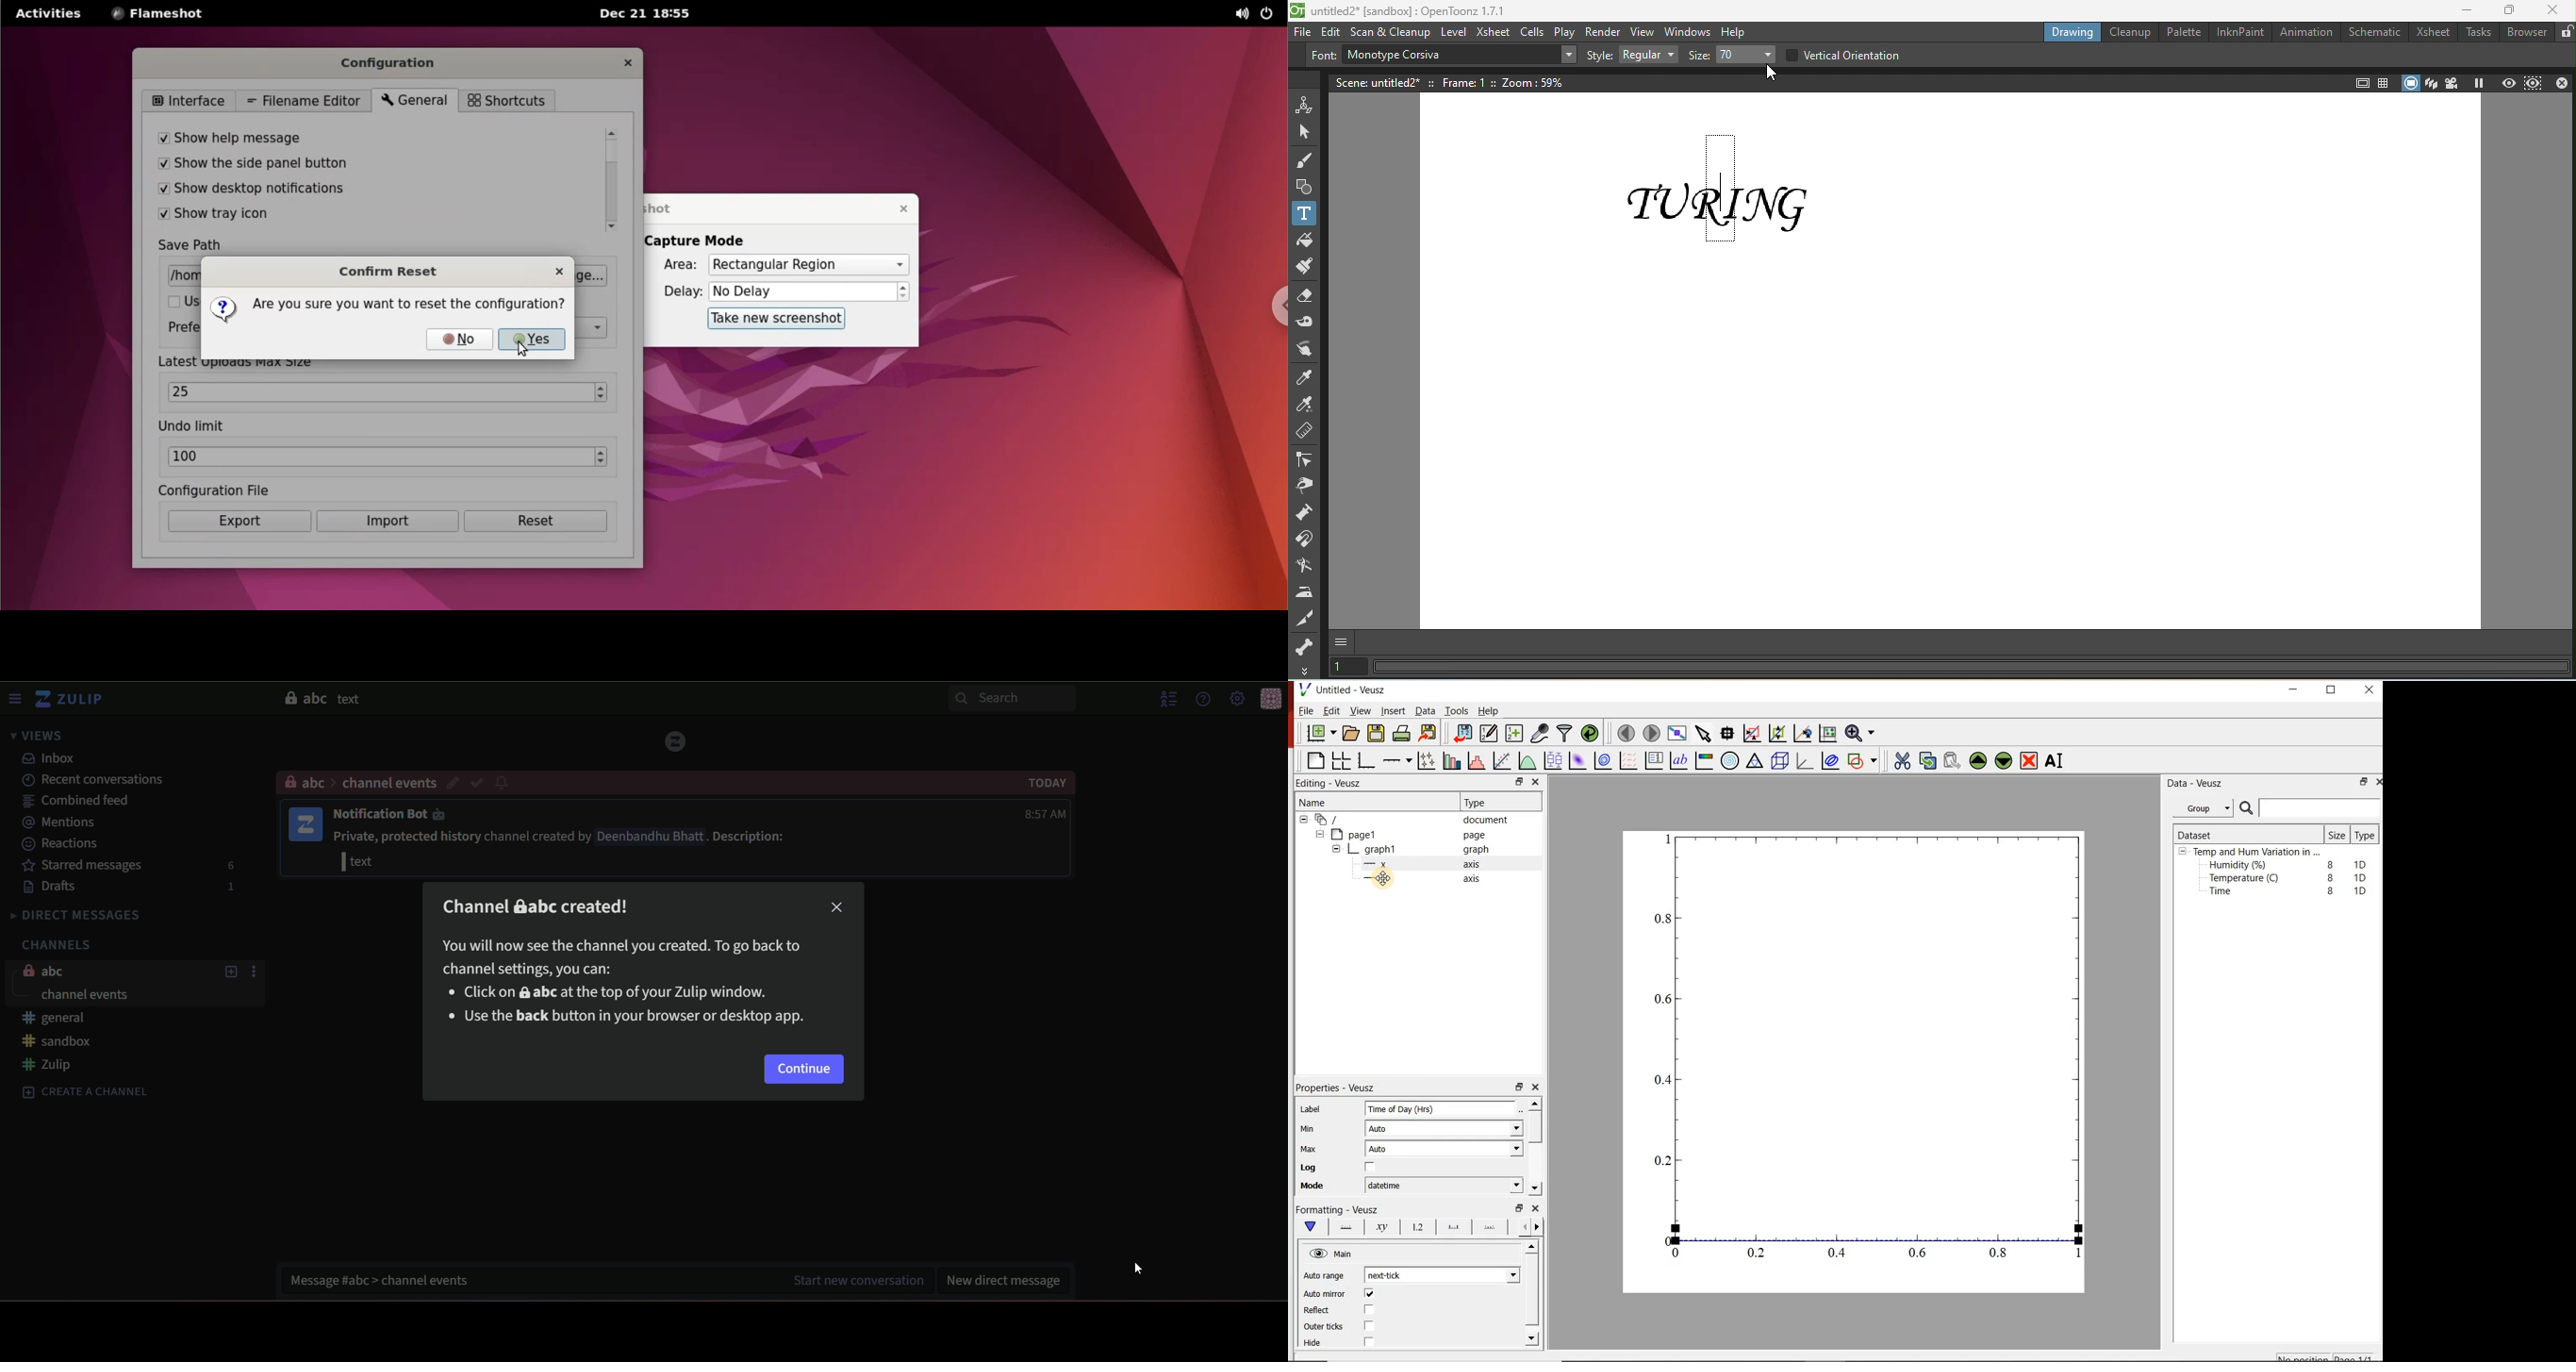 This screenshot has height=1372, width=2576. What do you see at coordinates (1489, 710) in the screenshot?
I see `Help` at bounding box center [1489, 710].